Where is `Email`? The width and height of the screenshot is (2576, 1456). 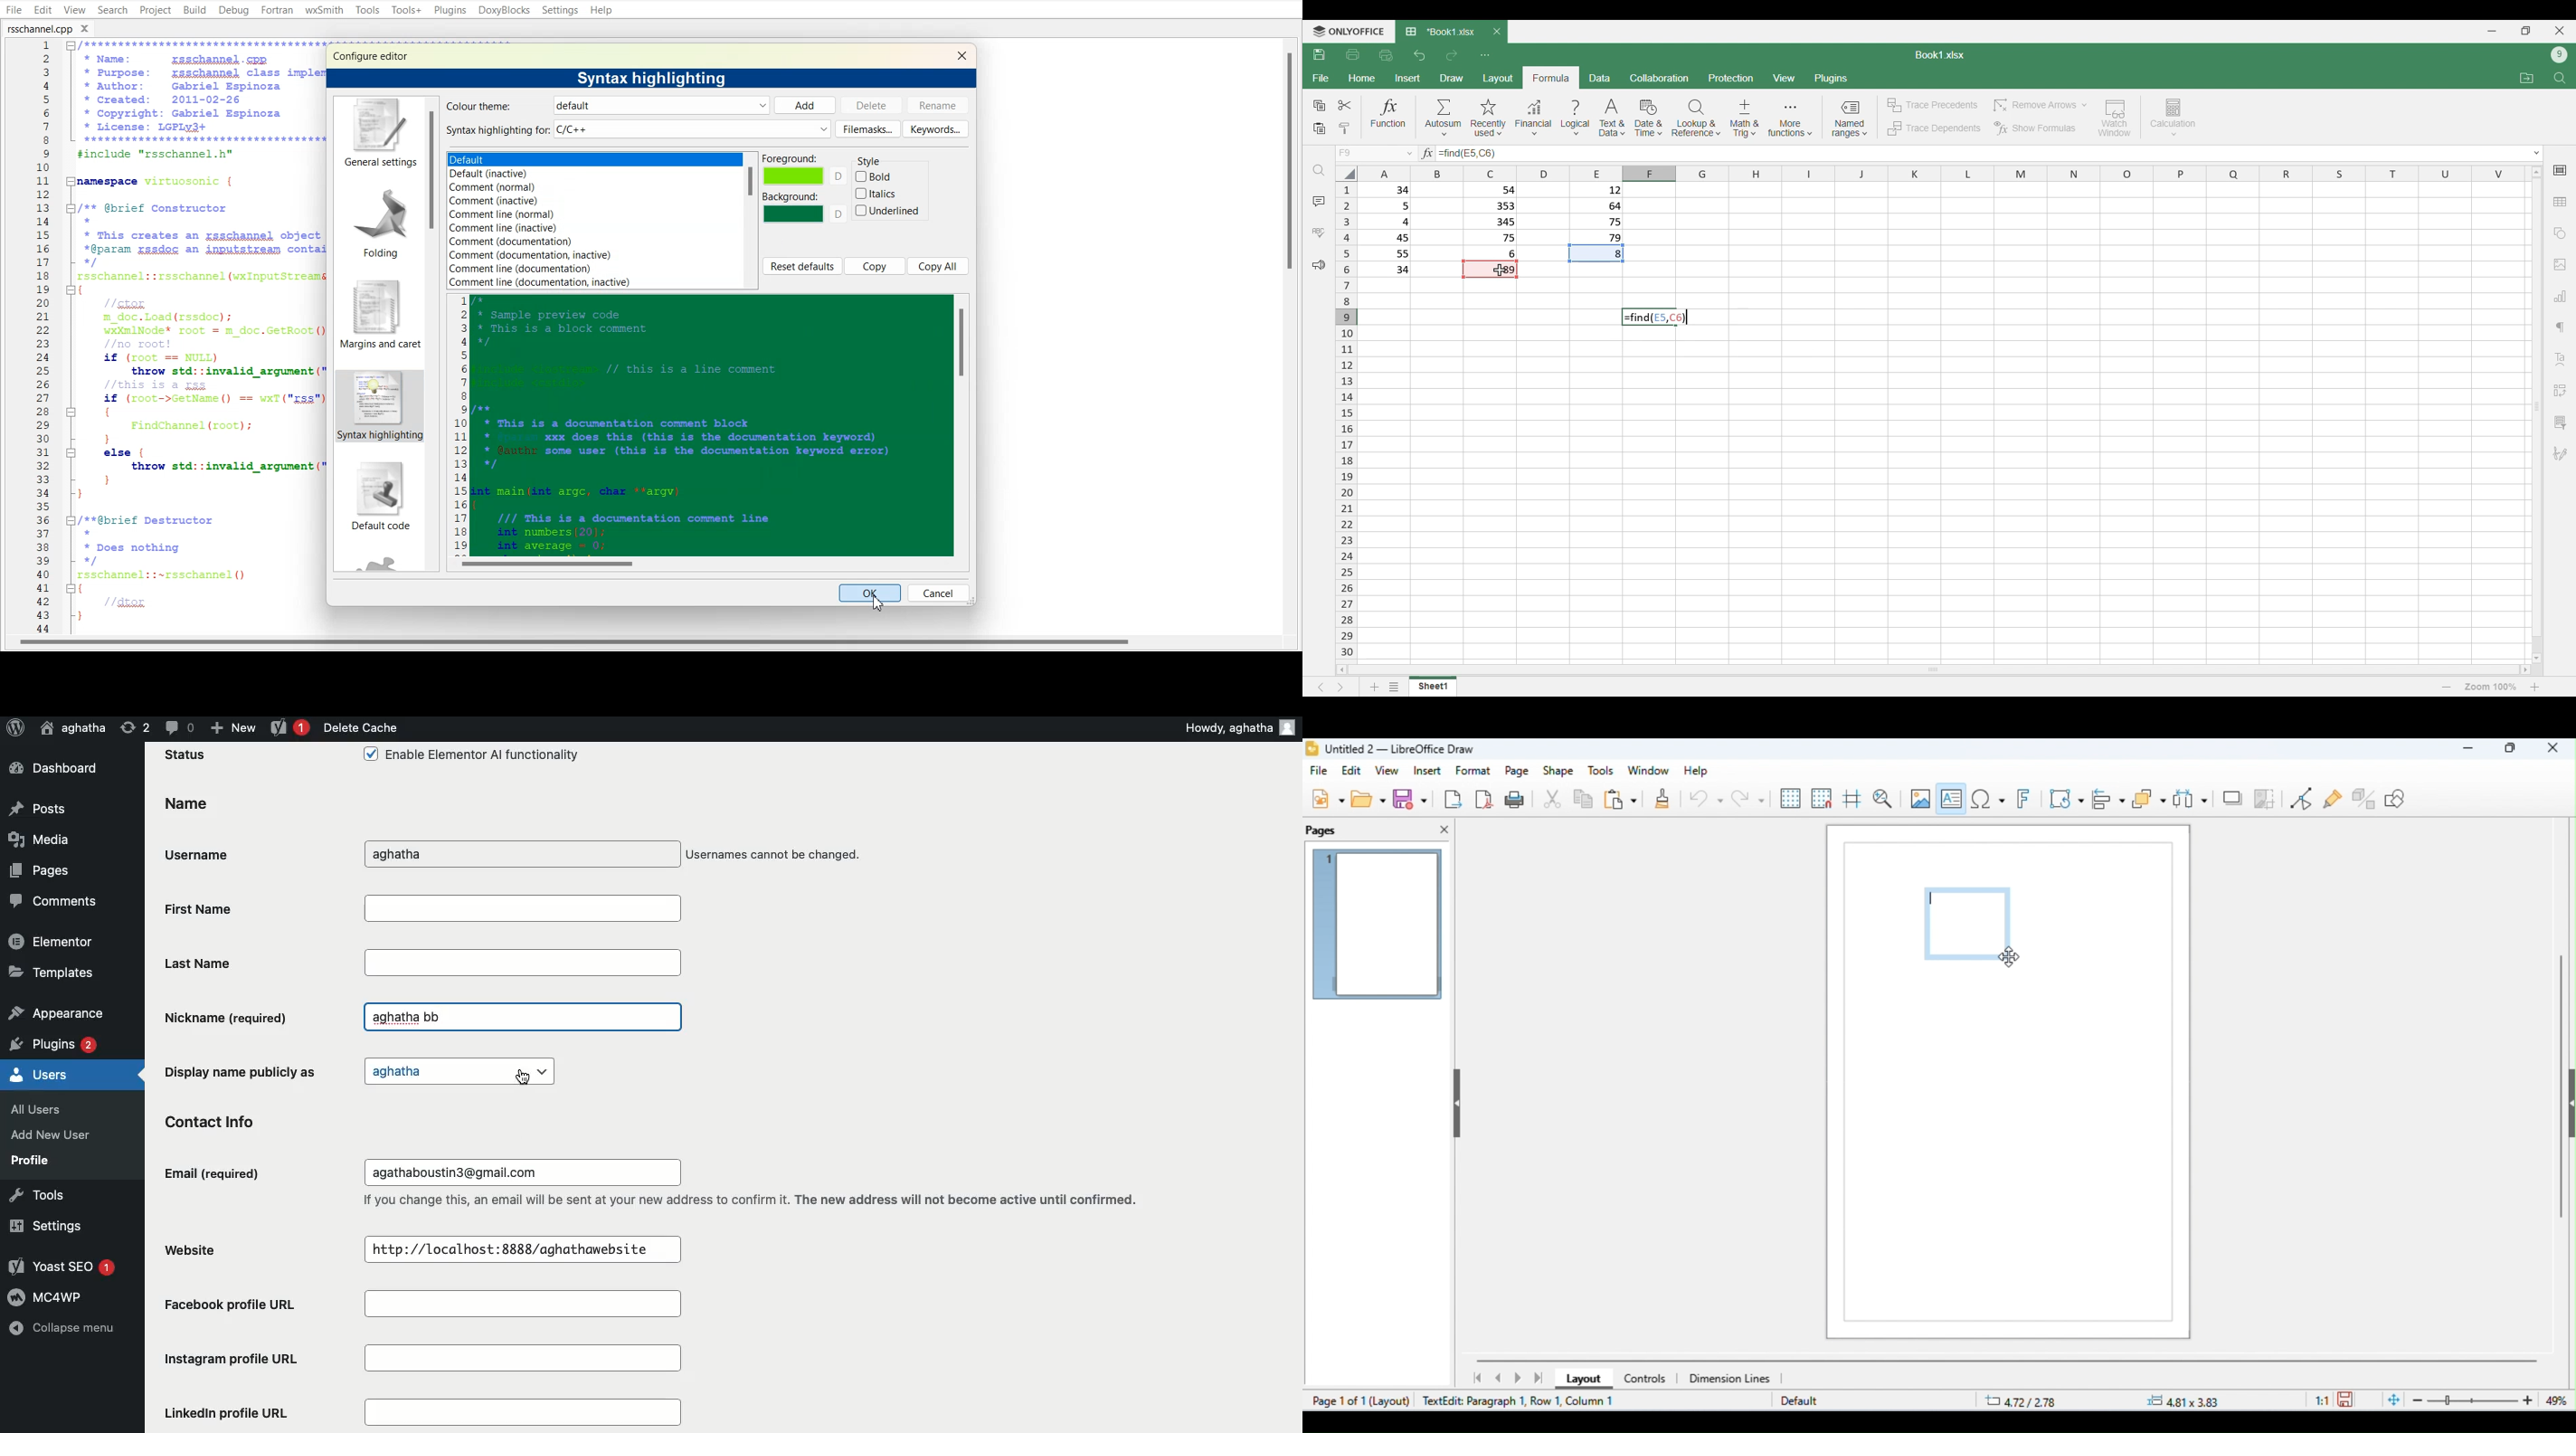 Email is located at coordinates (214, 1174).